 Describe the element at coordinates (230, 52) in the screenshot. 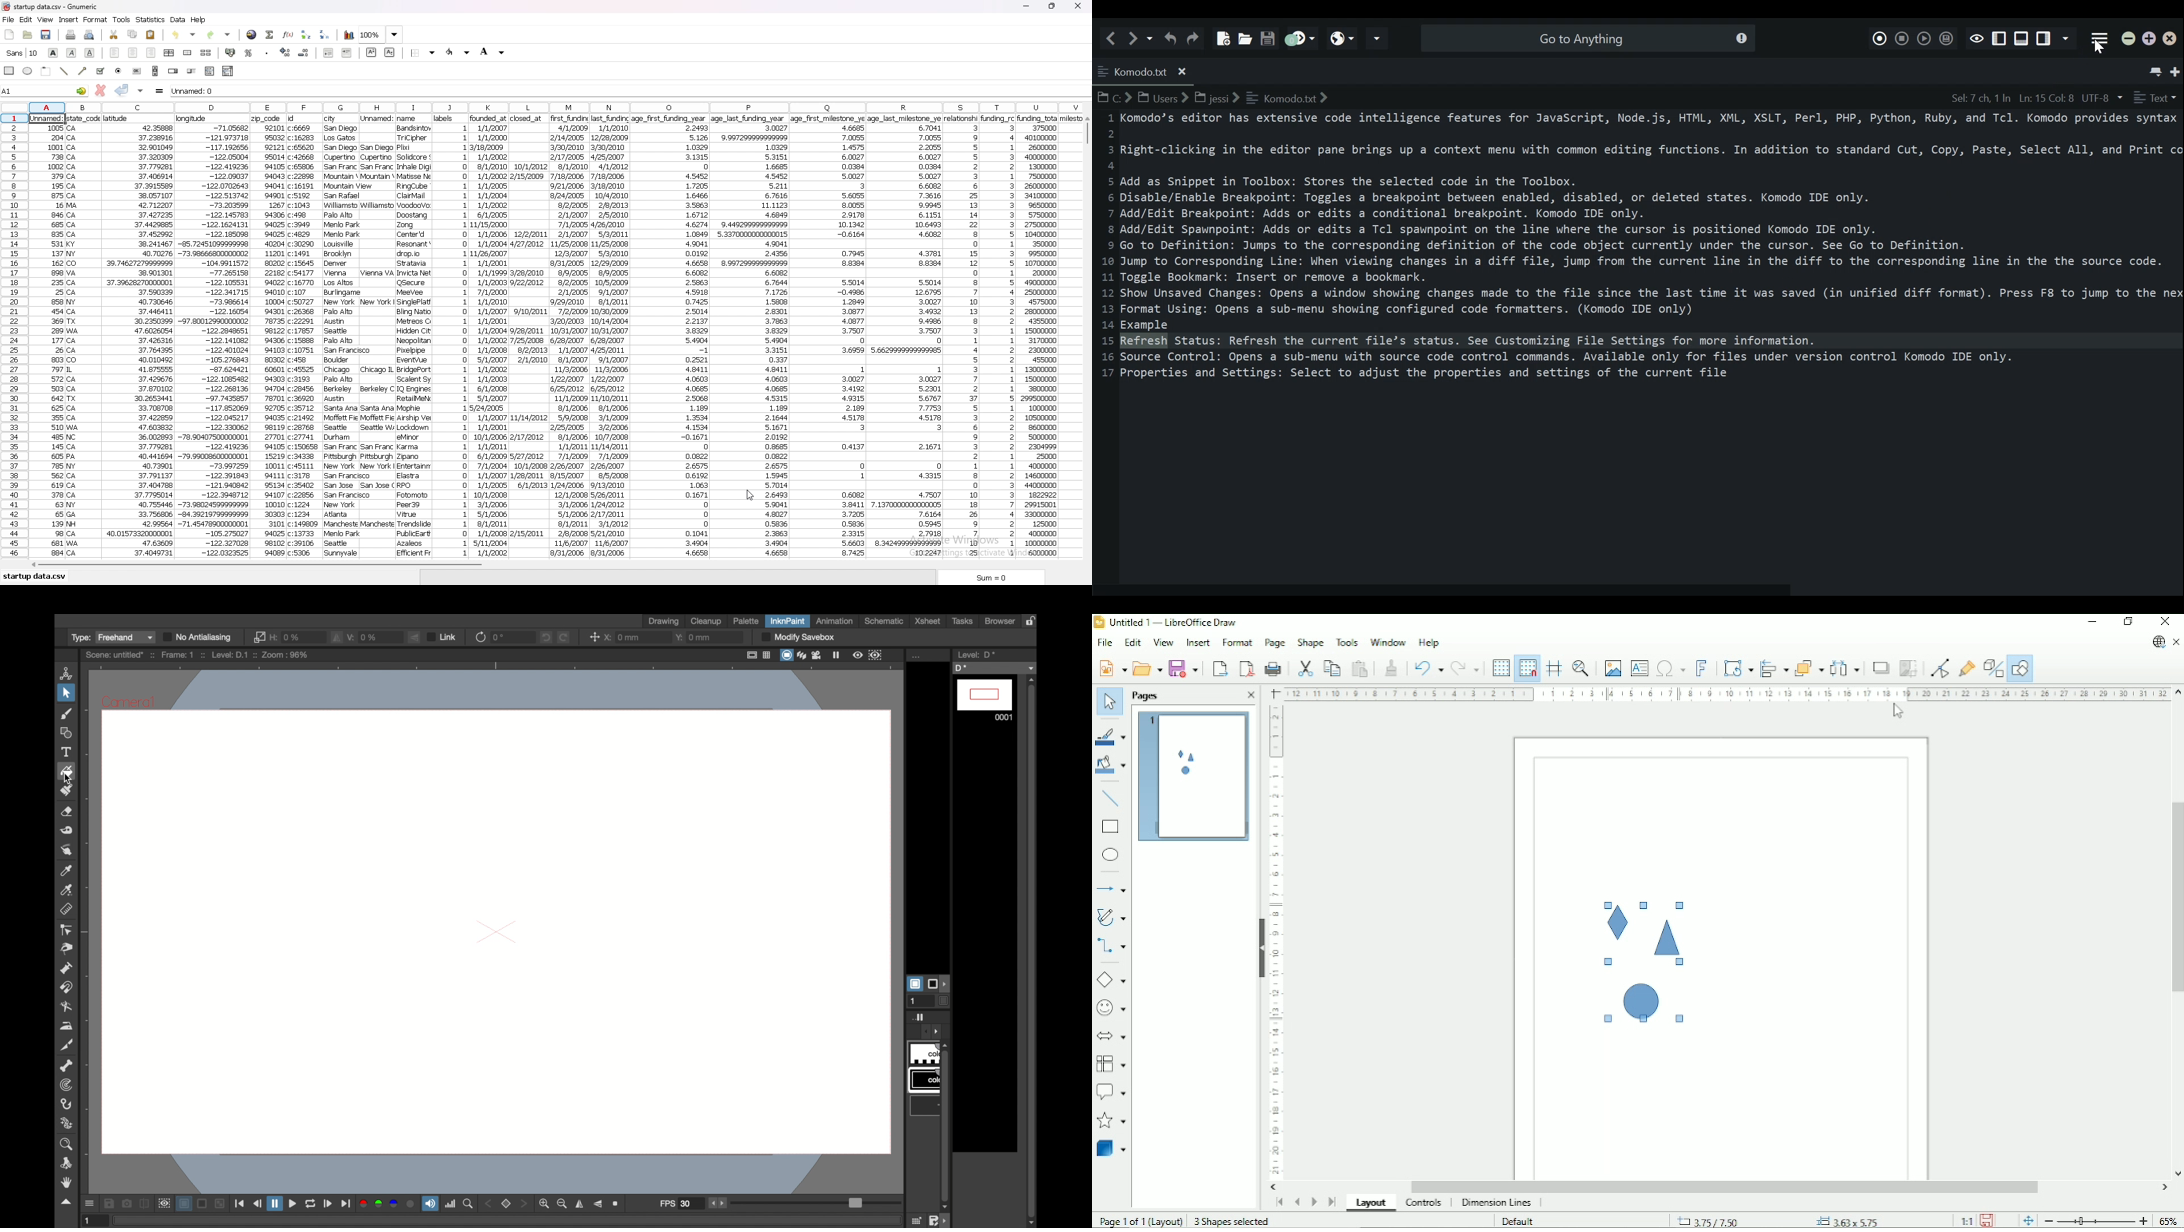

I see `accounting` at that location.